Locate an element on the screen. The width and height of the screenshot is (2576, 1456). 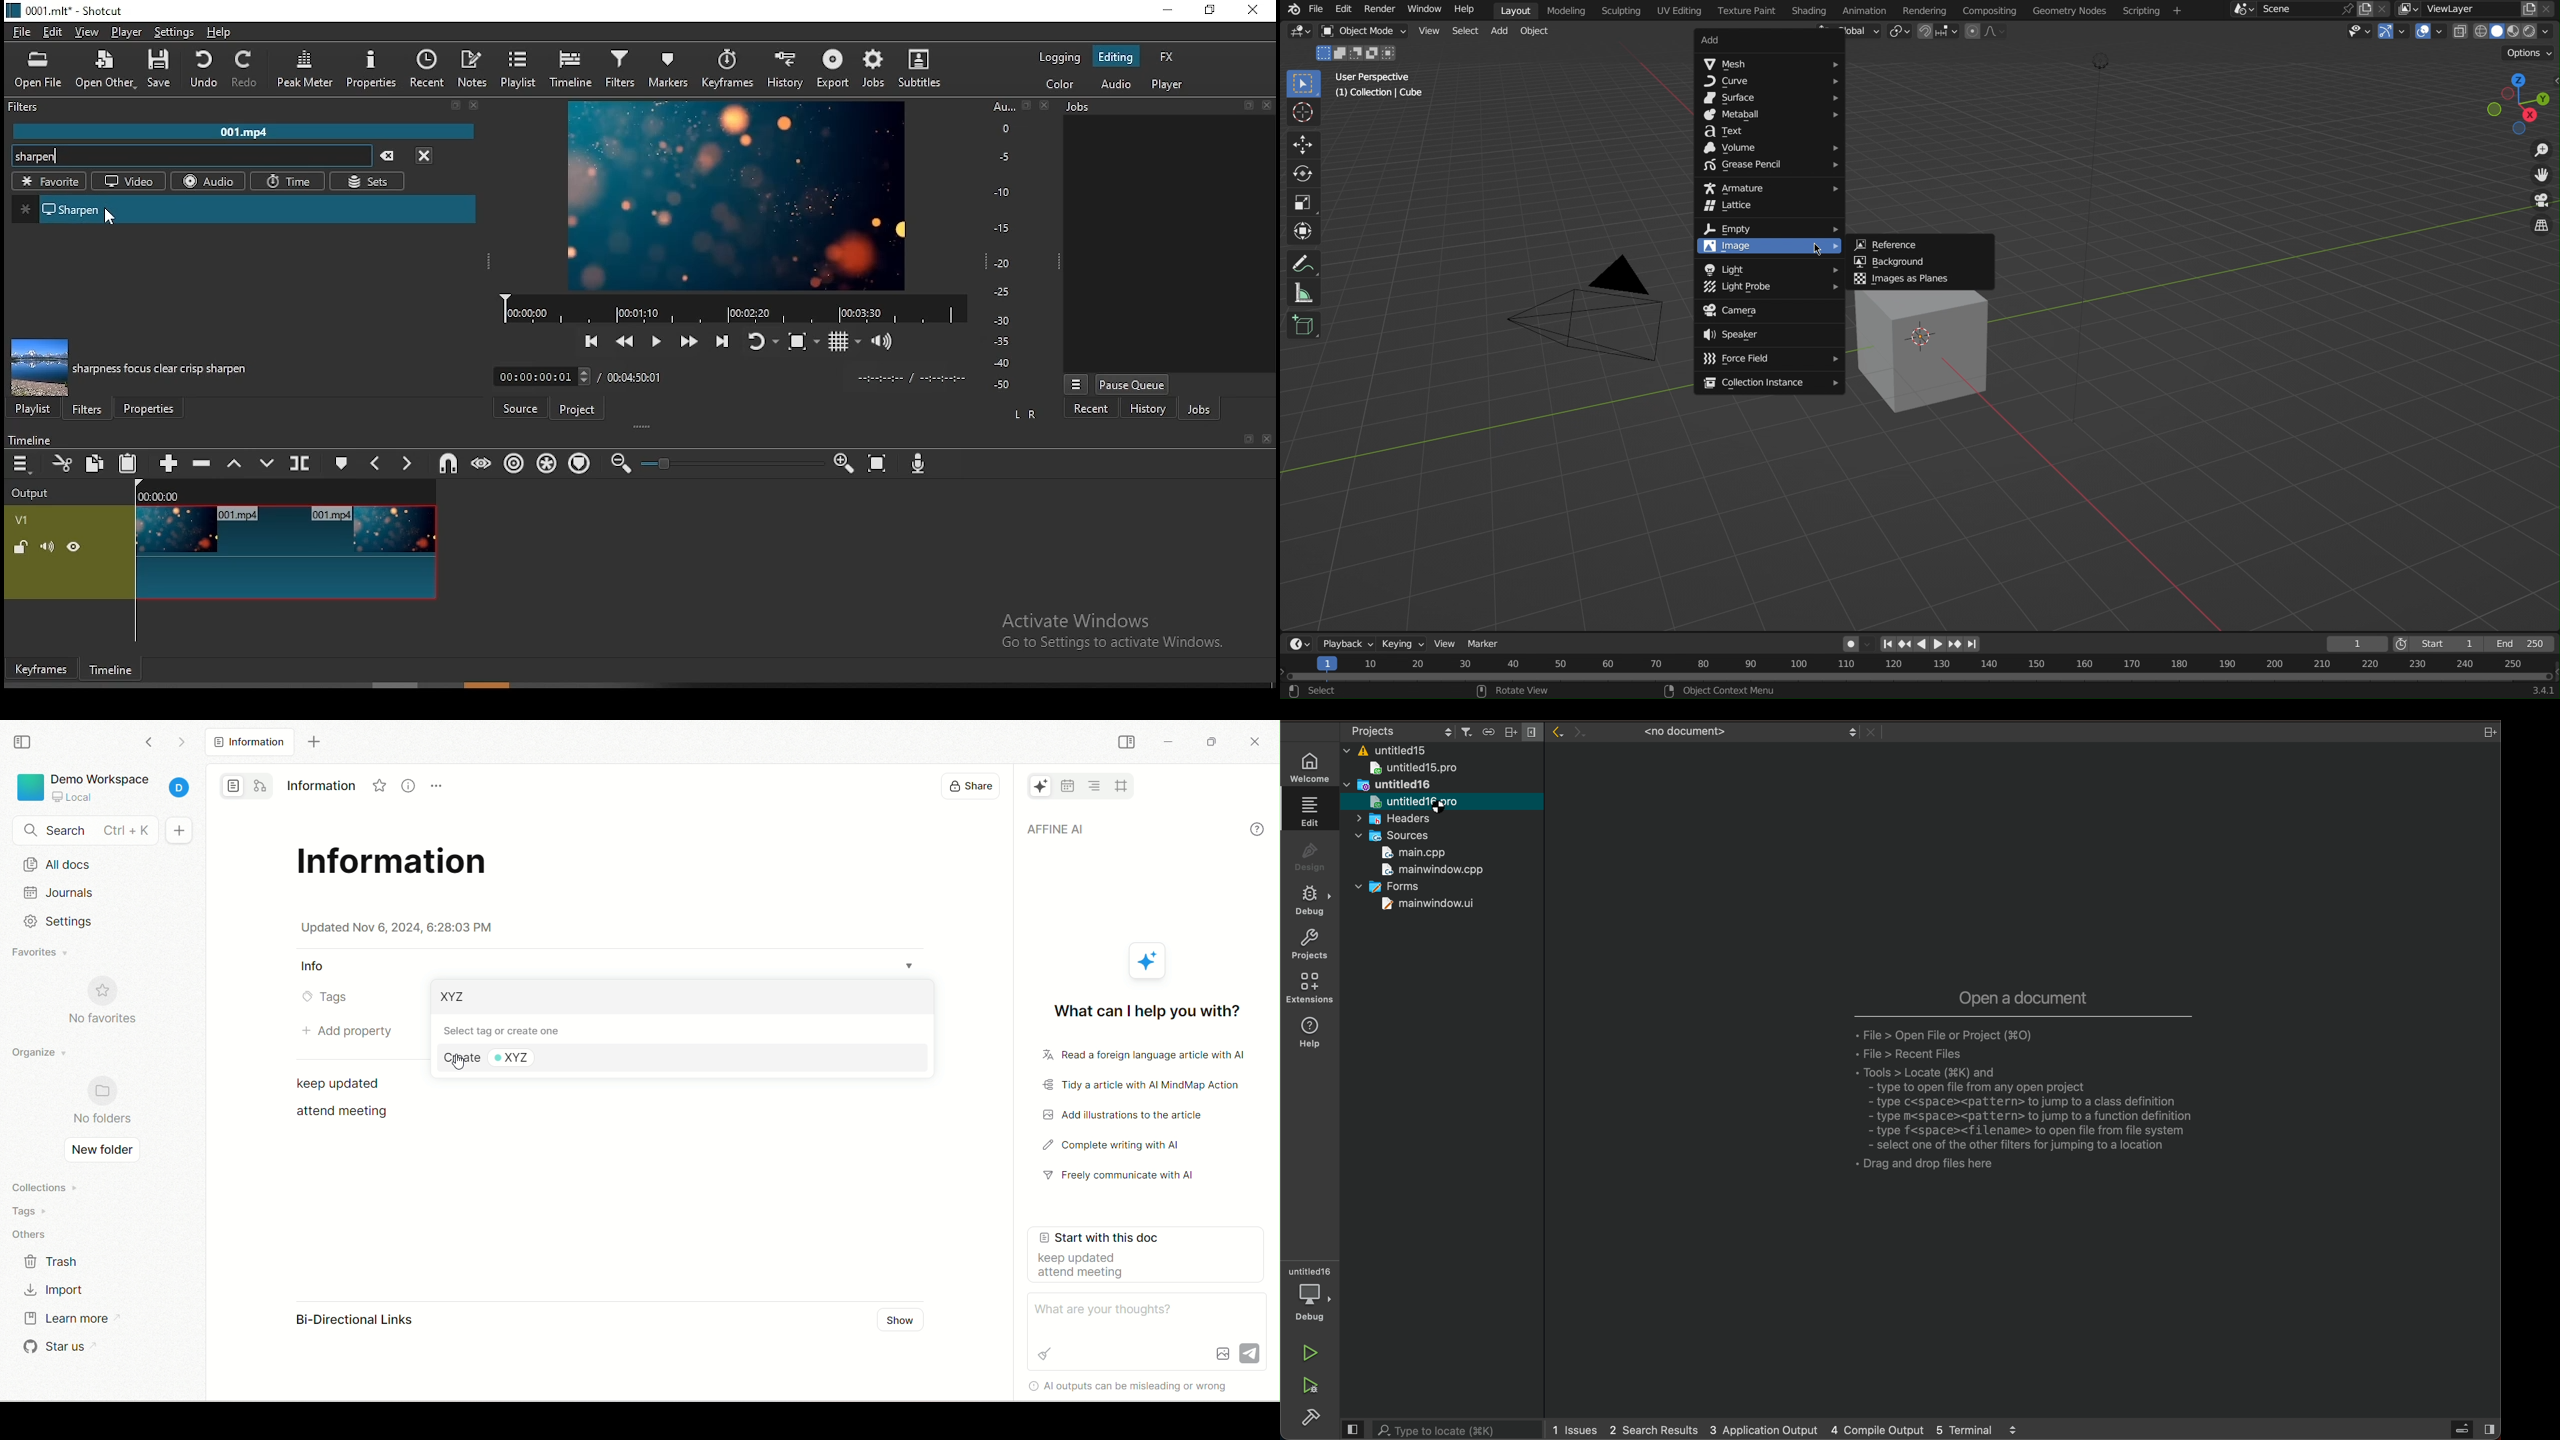
timeframe is located at coordinates (111, 670).